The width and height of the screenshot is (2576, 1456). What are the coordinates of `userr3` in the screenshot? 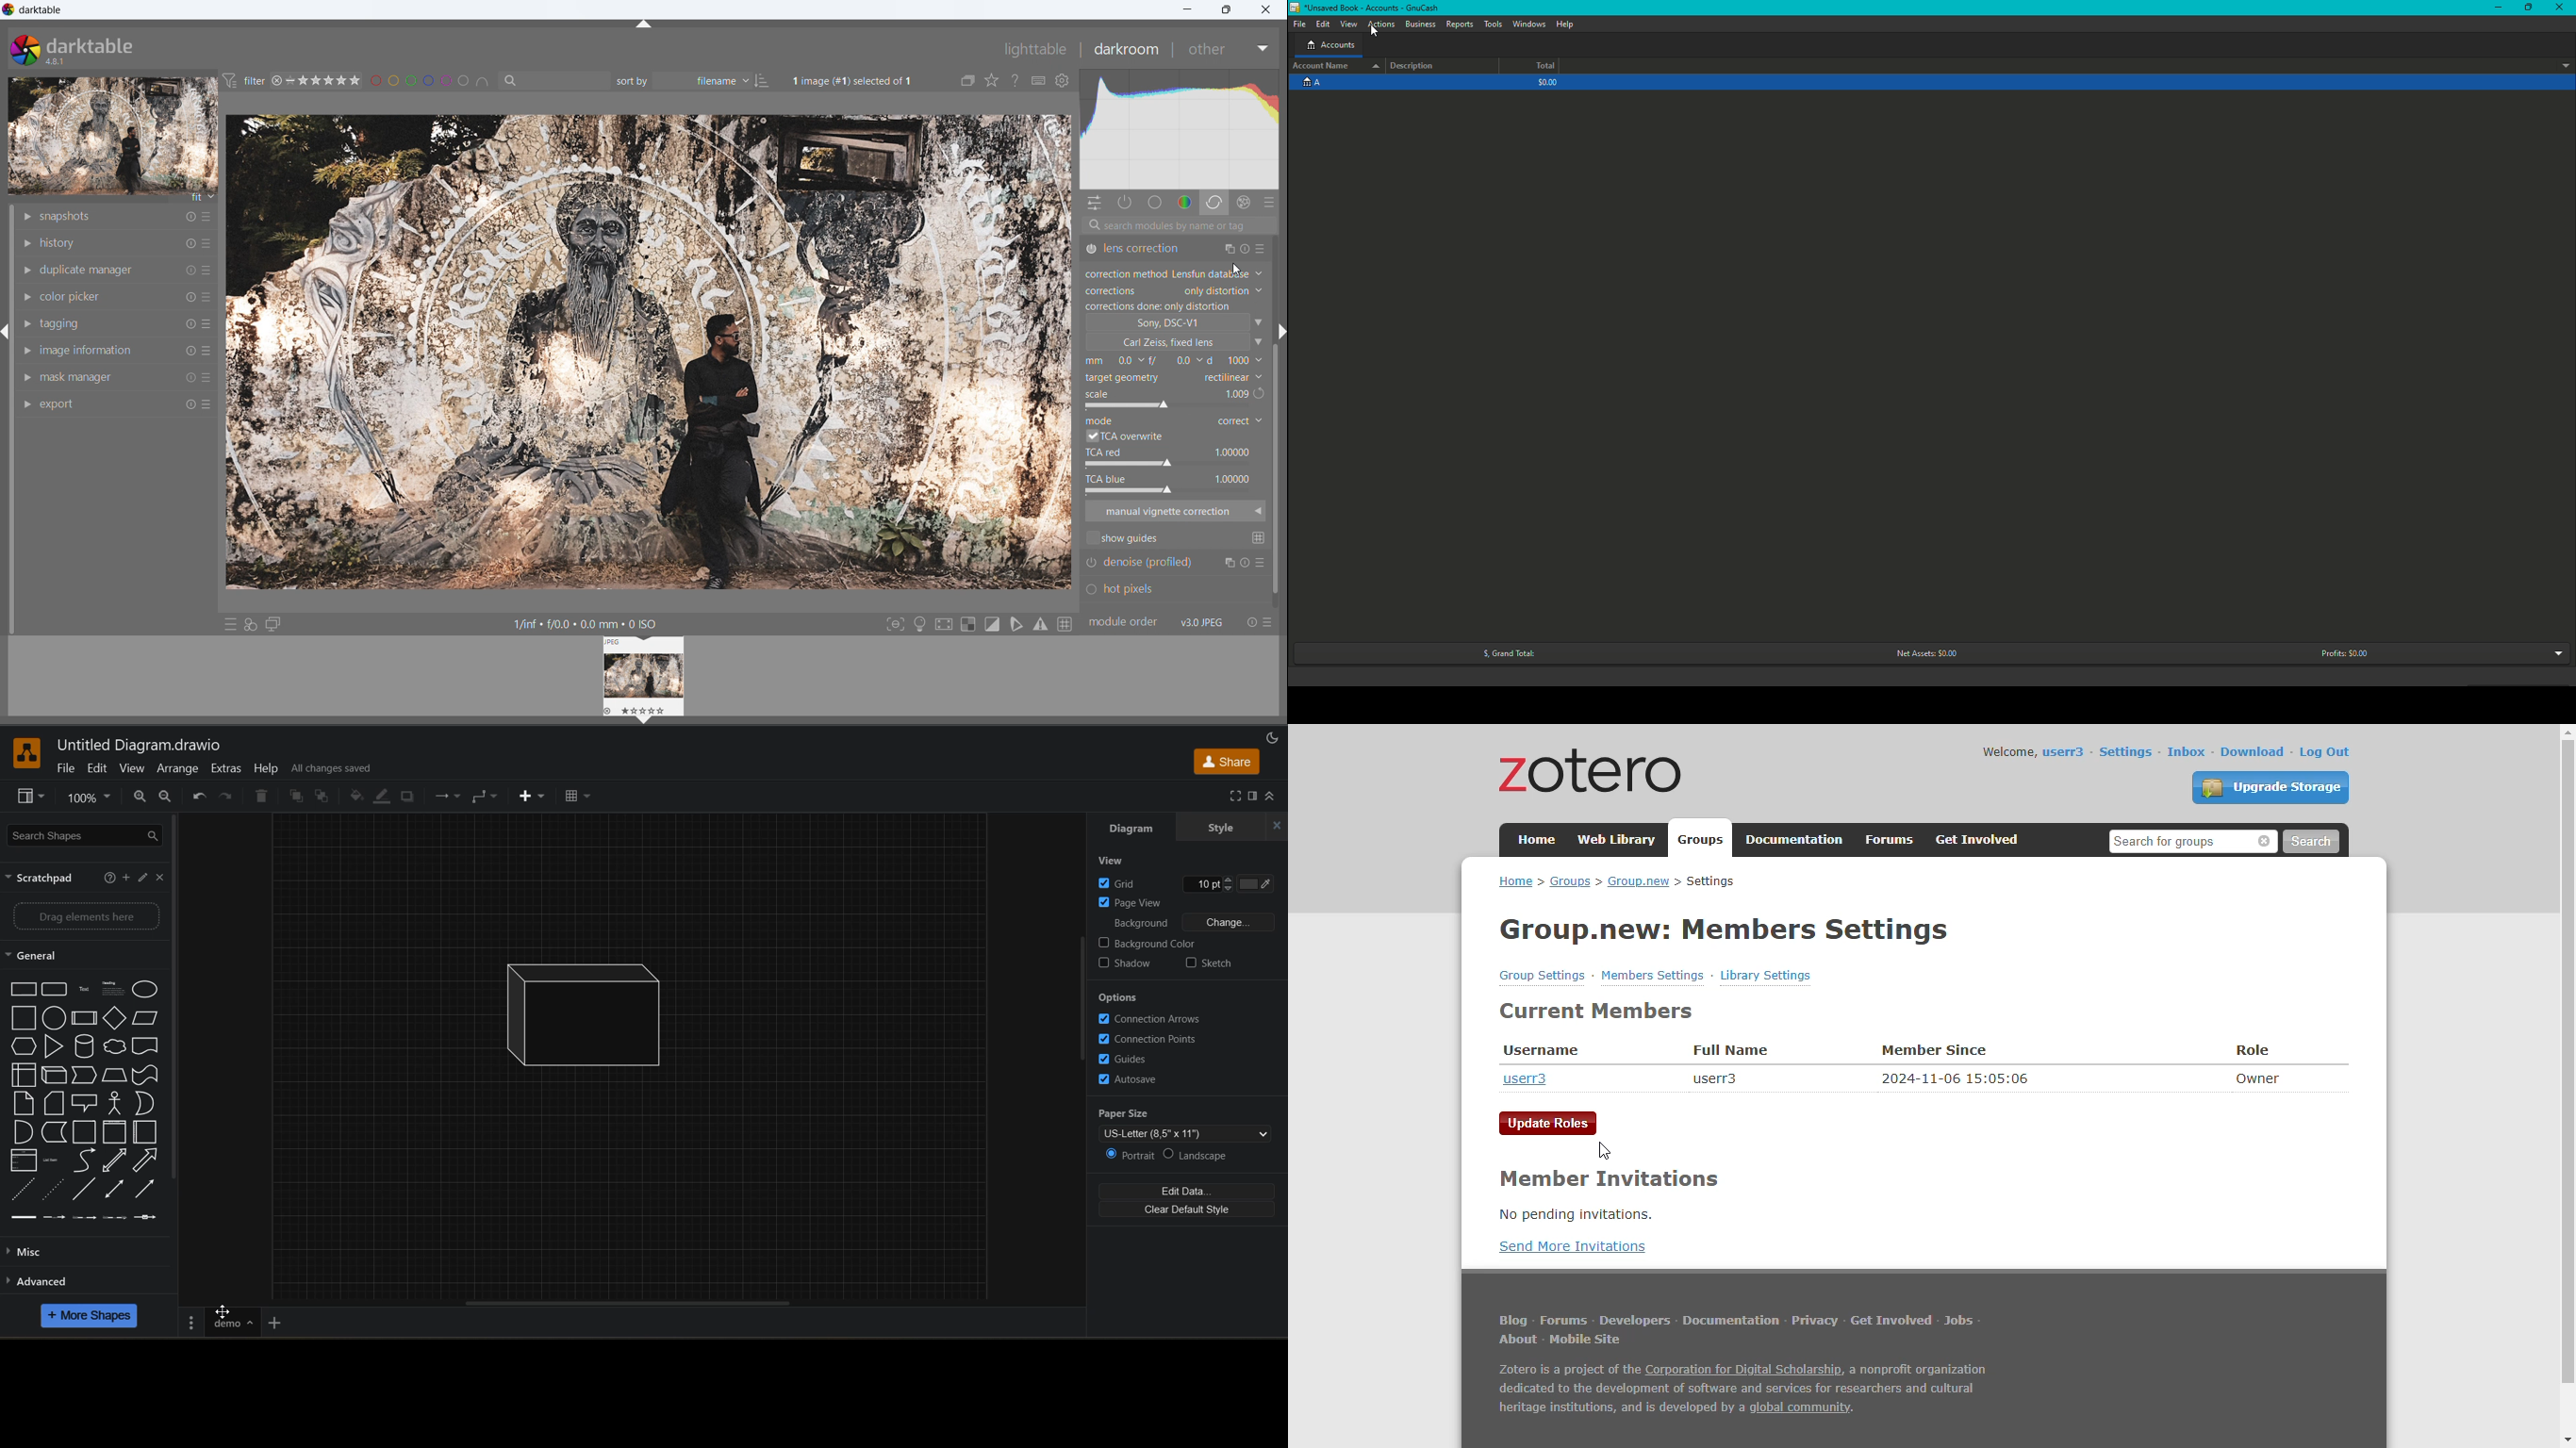 It's located at (1525, 1078).